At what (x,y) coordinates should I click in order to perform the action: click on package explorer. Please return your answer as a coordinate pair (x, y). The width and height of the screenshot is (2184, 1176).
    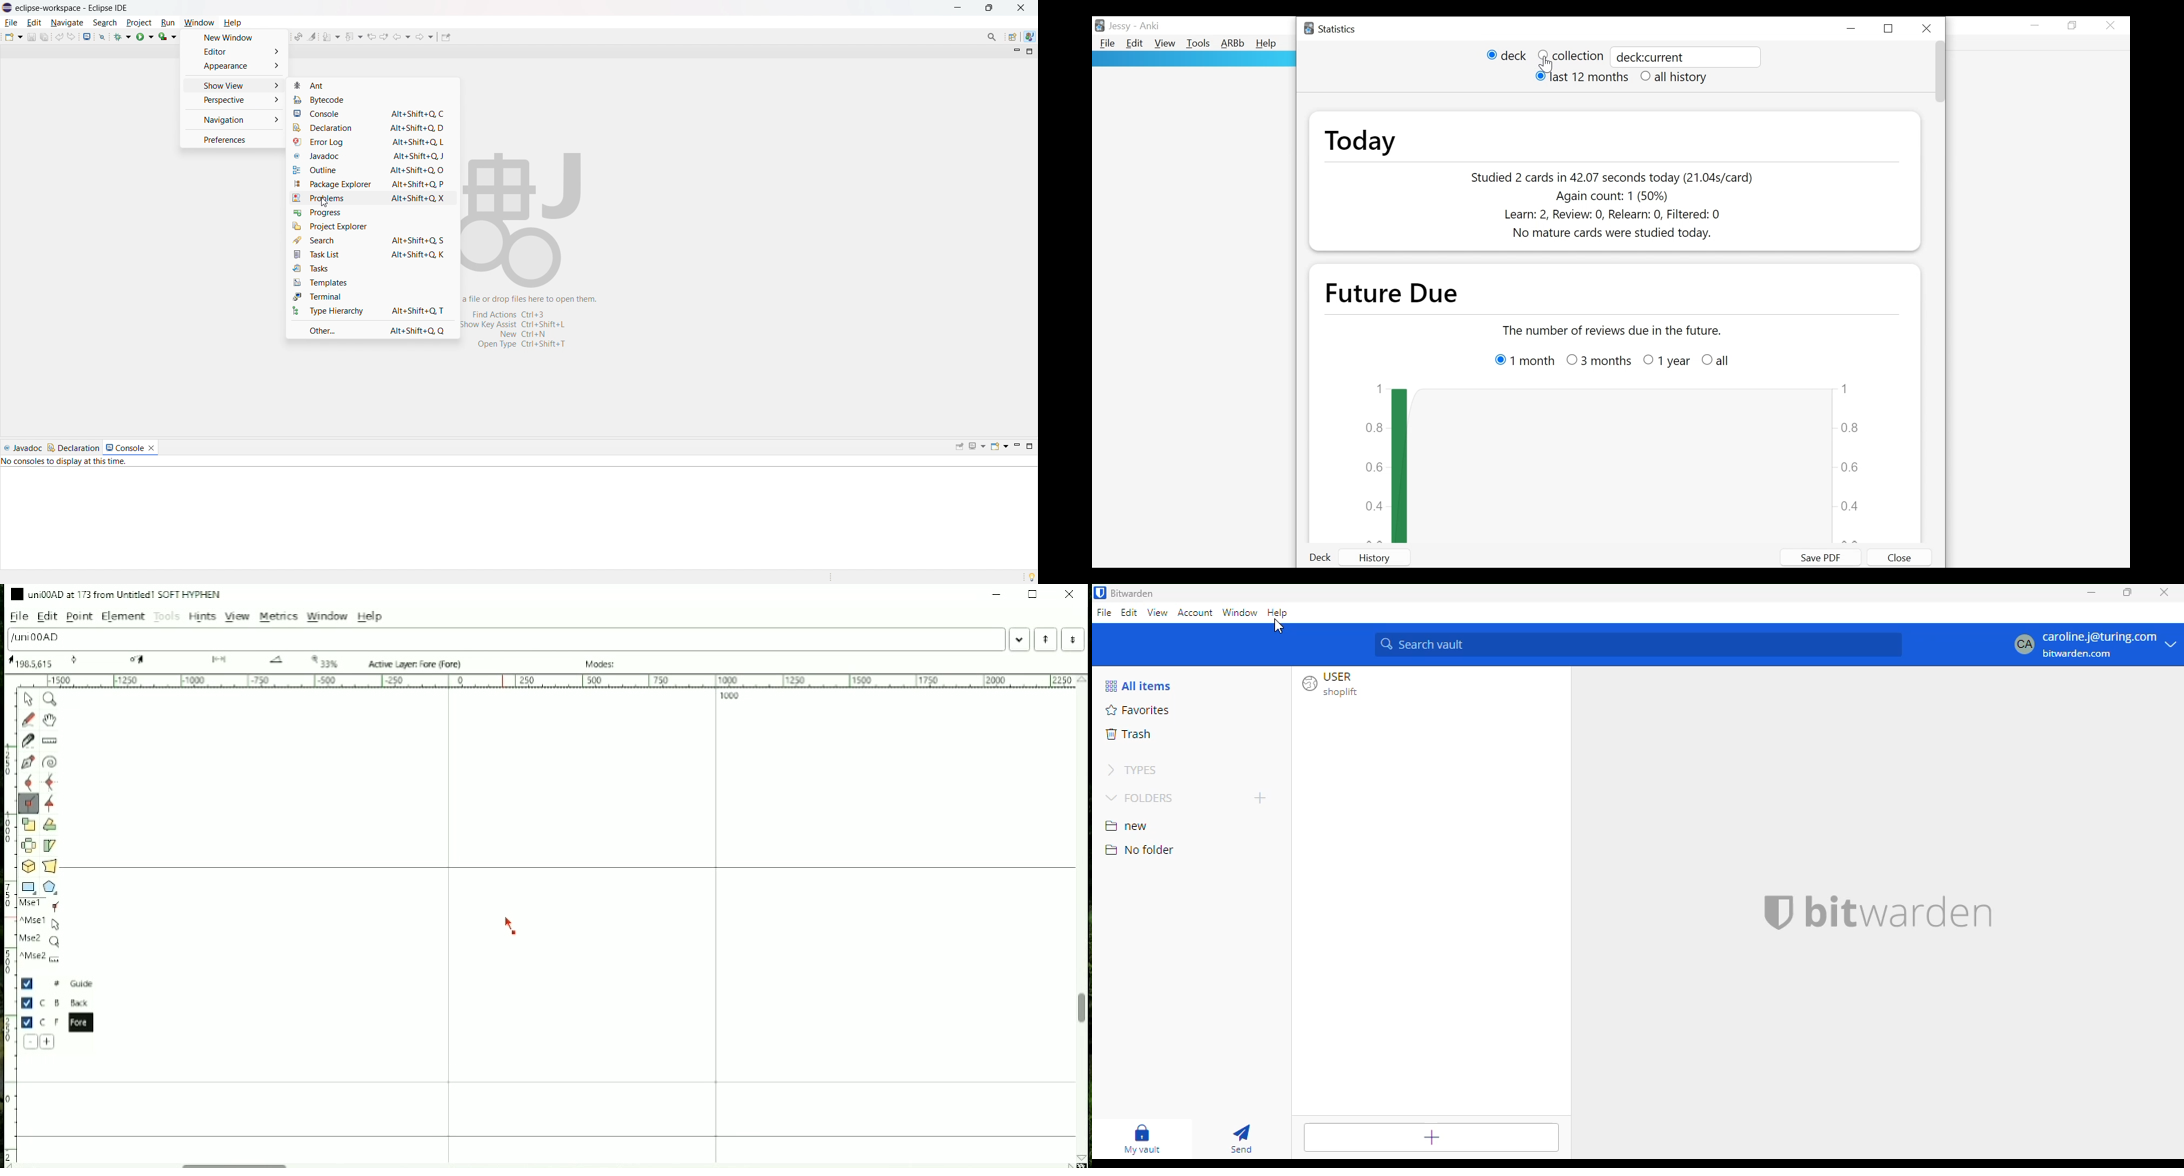
    Looking at the image, I should click on (371, 184).